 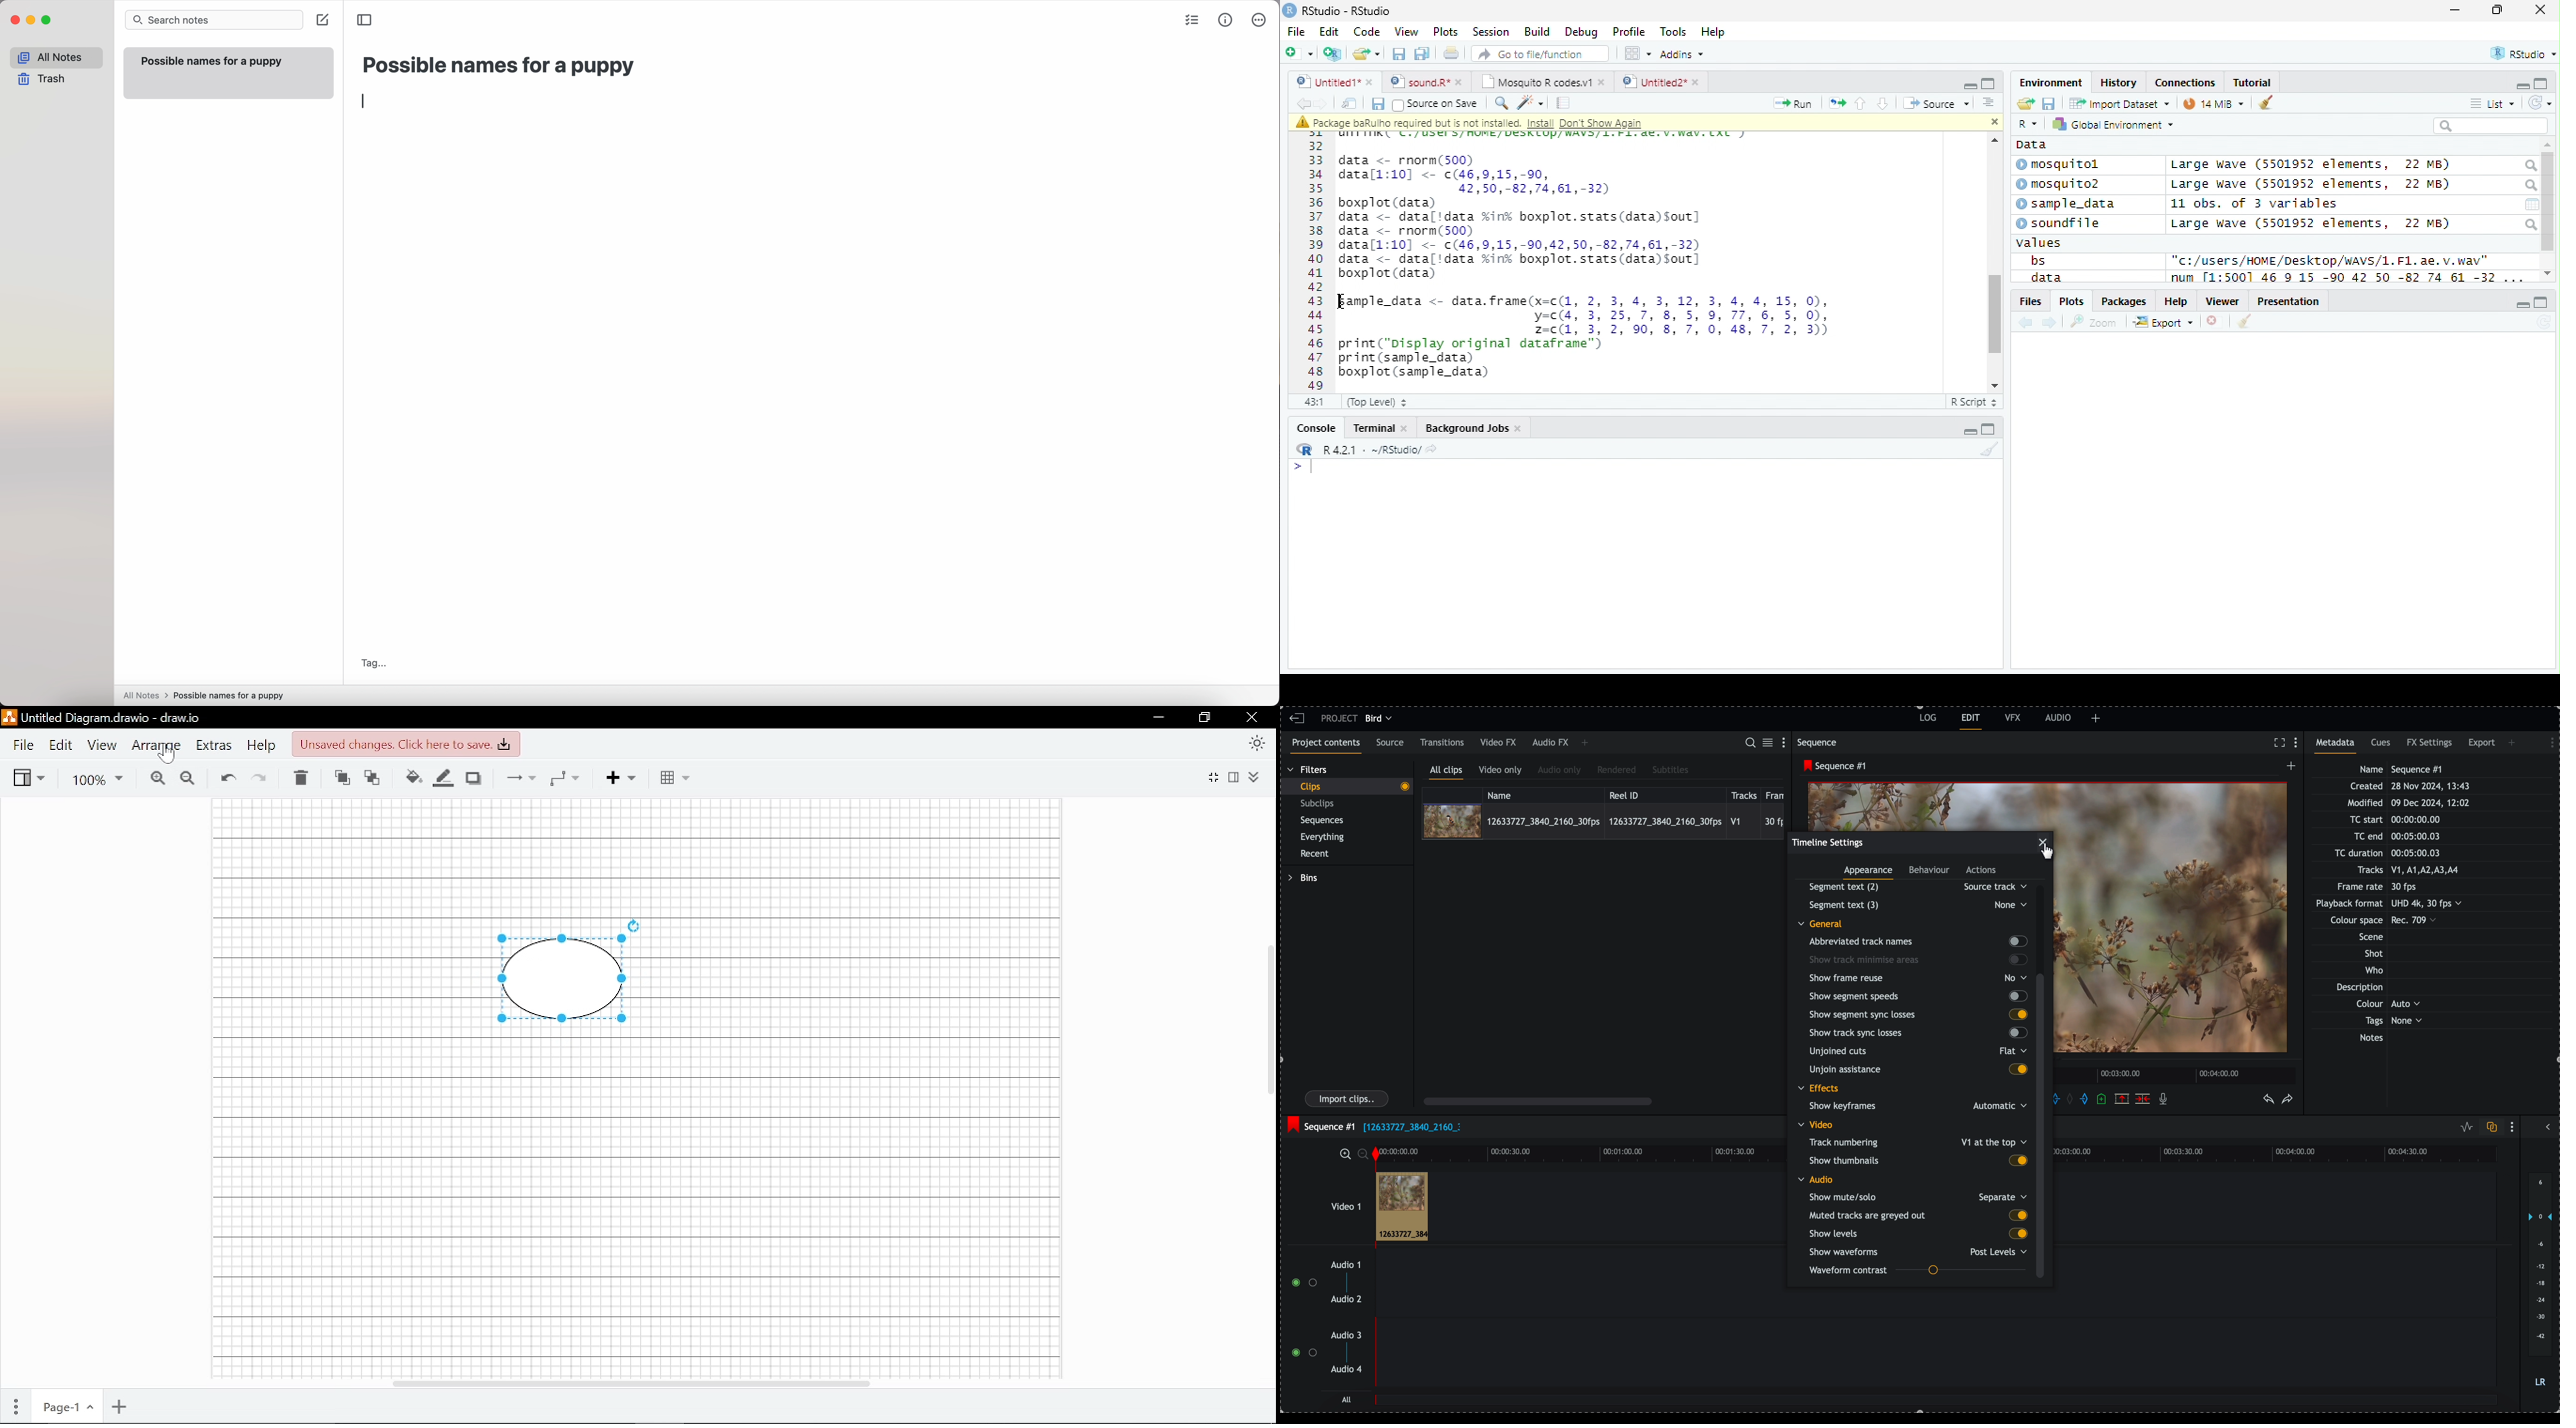 I want to click on R 4.2.1 - ~/RStudio/, so click(x=1372, y=452).